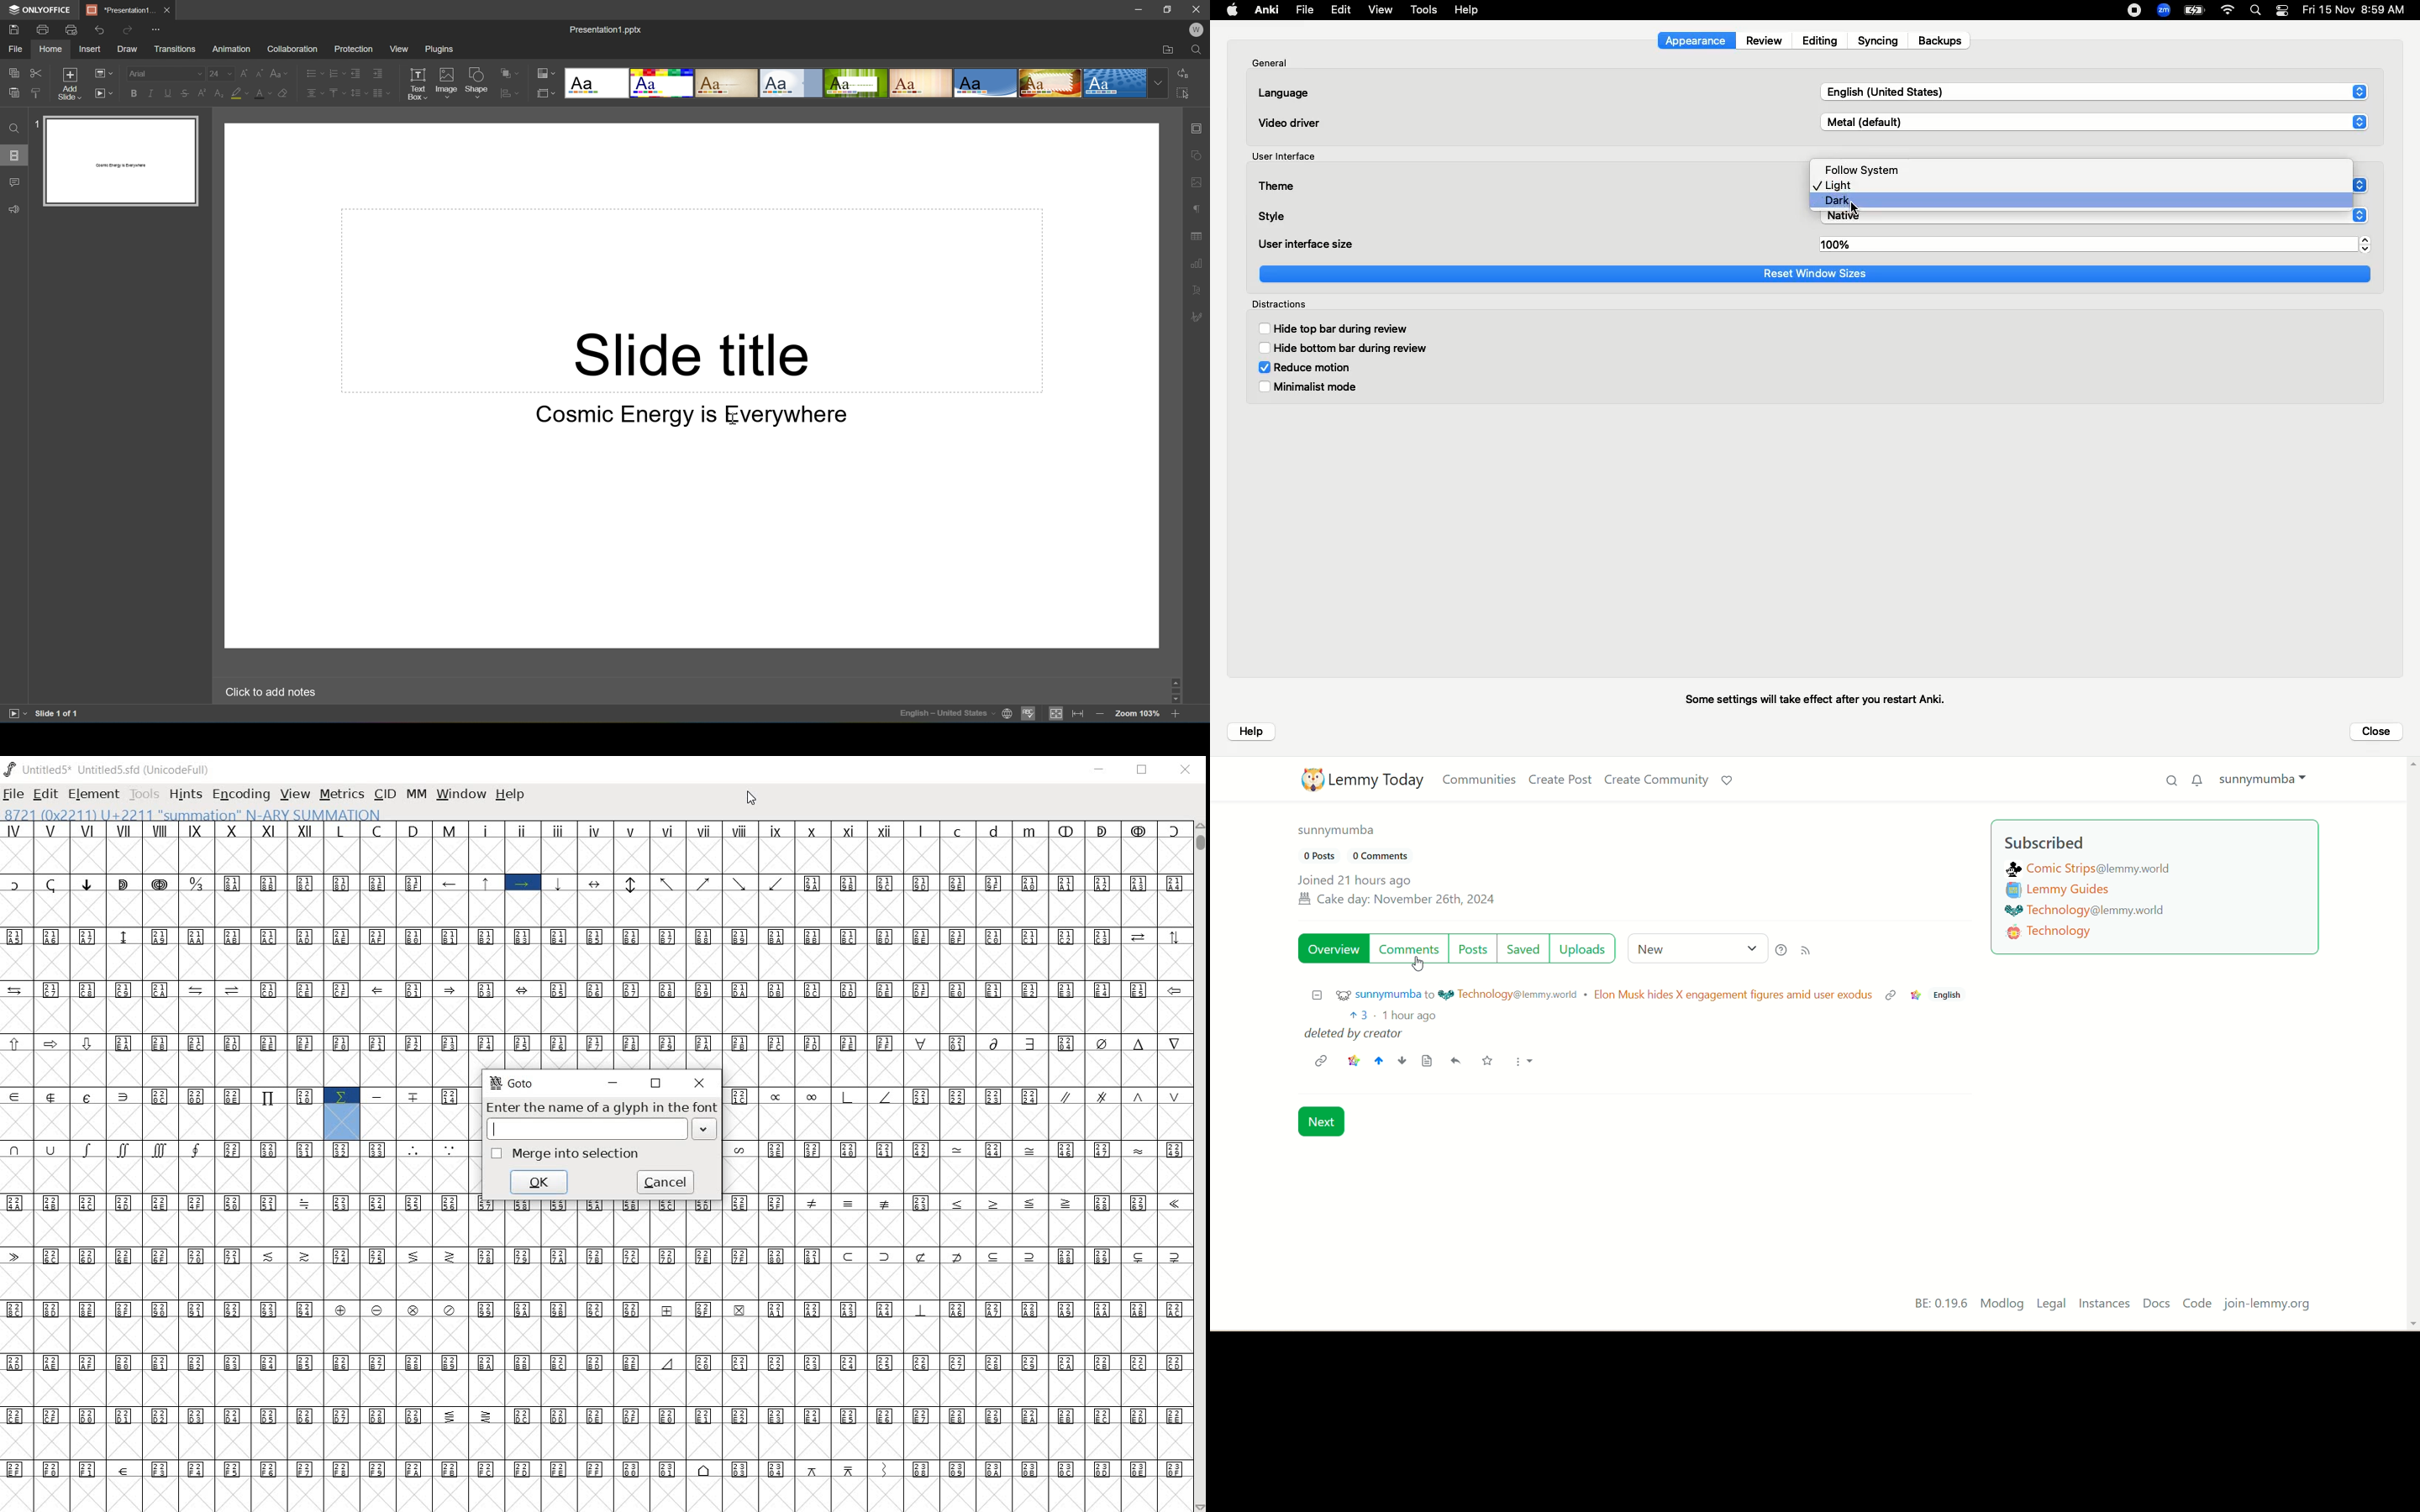  Describe the element at coordinates (141, 75) in the screenshot. I see `Arial` at that location.